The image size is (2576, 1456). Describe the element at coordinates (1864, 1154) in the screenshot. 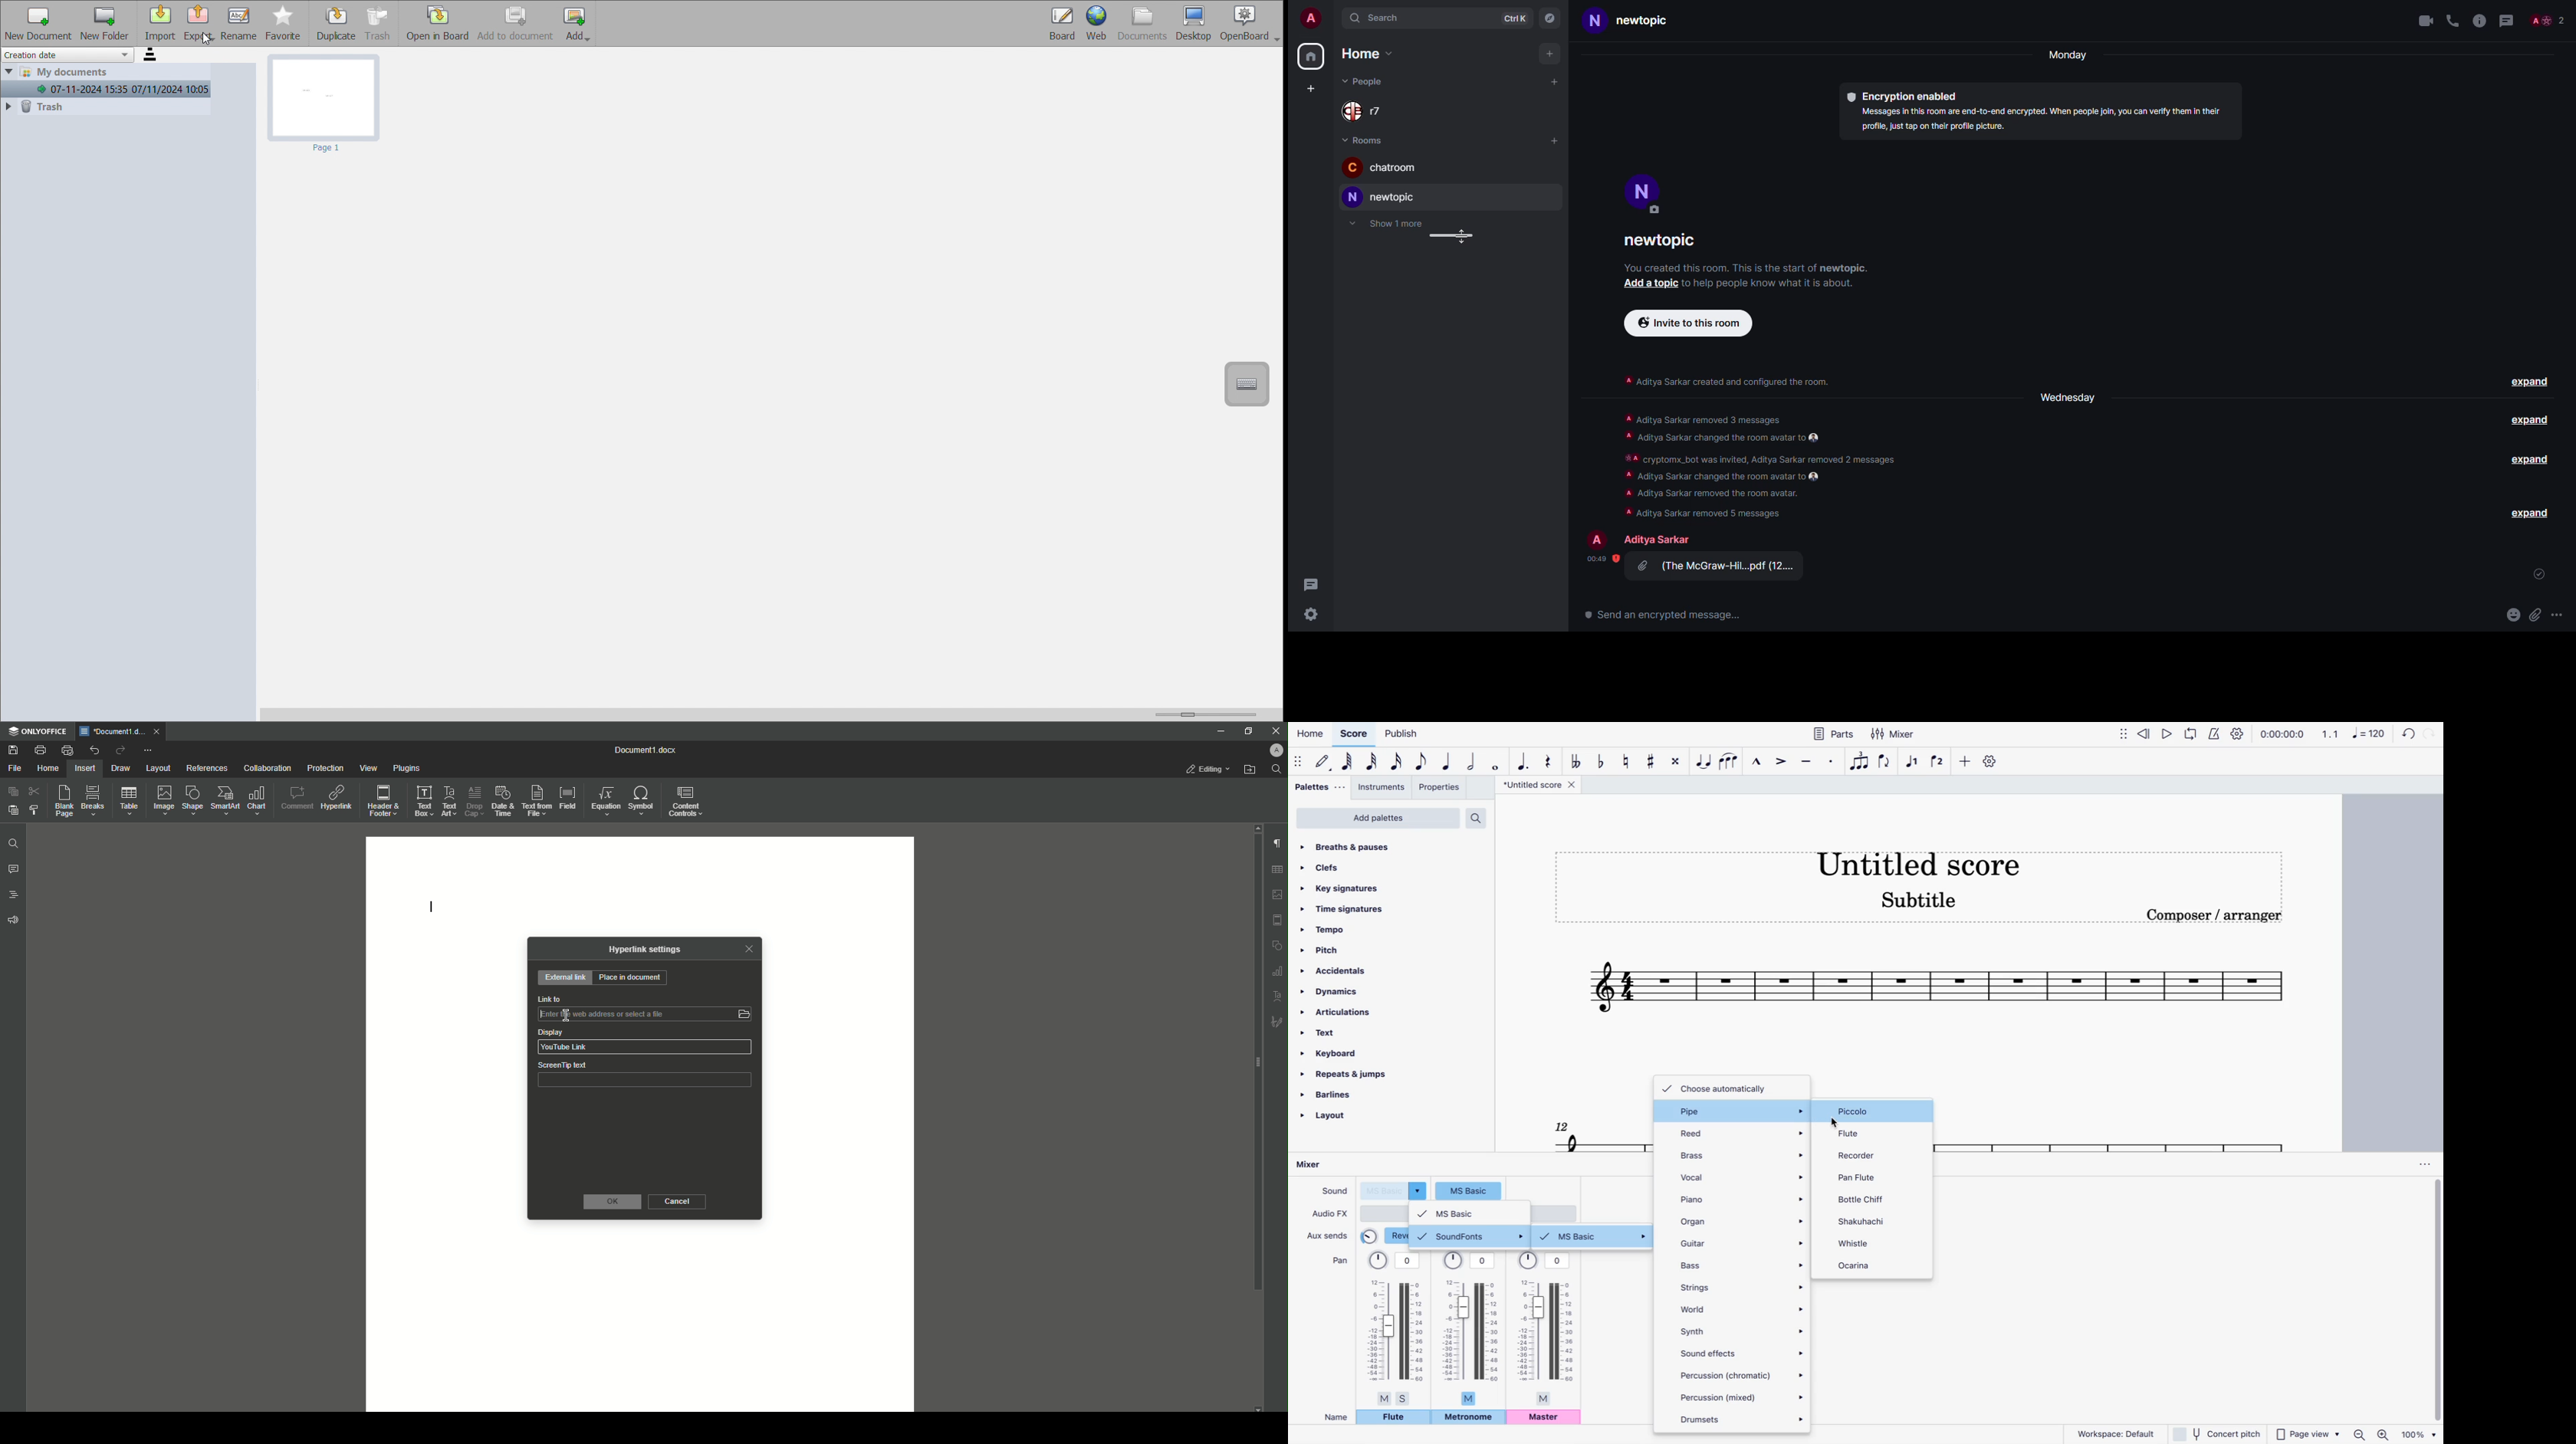

I see `recorder` at that location.